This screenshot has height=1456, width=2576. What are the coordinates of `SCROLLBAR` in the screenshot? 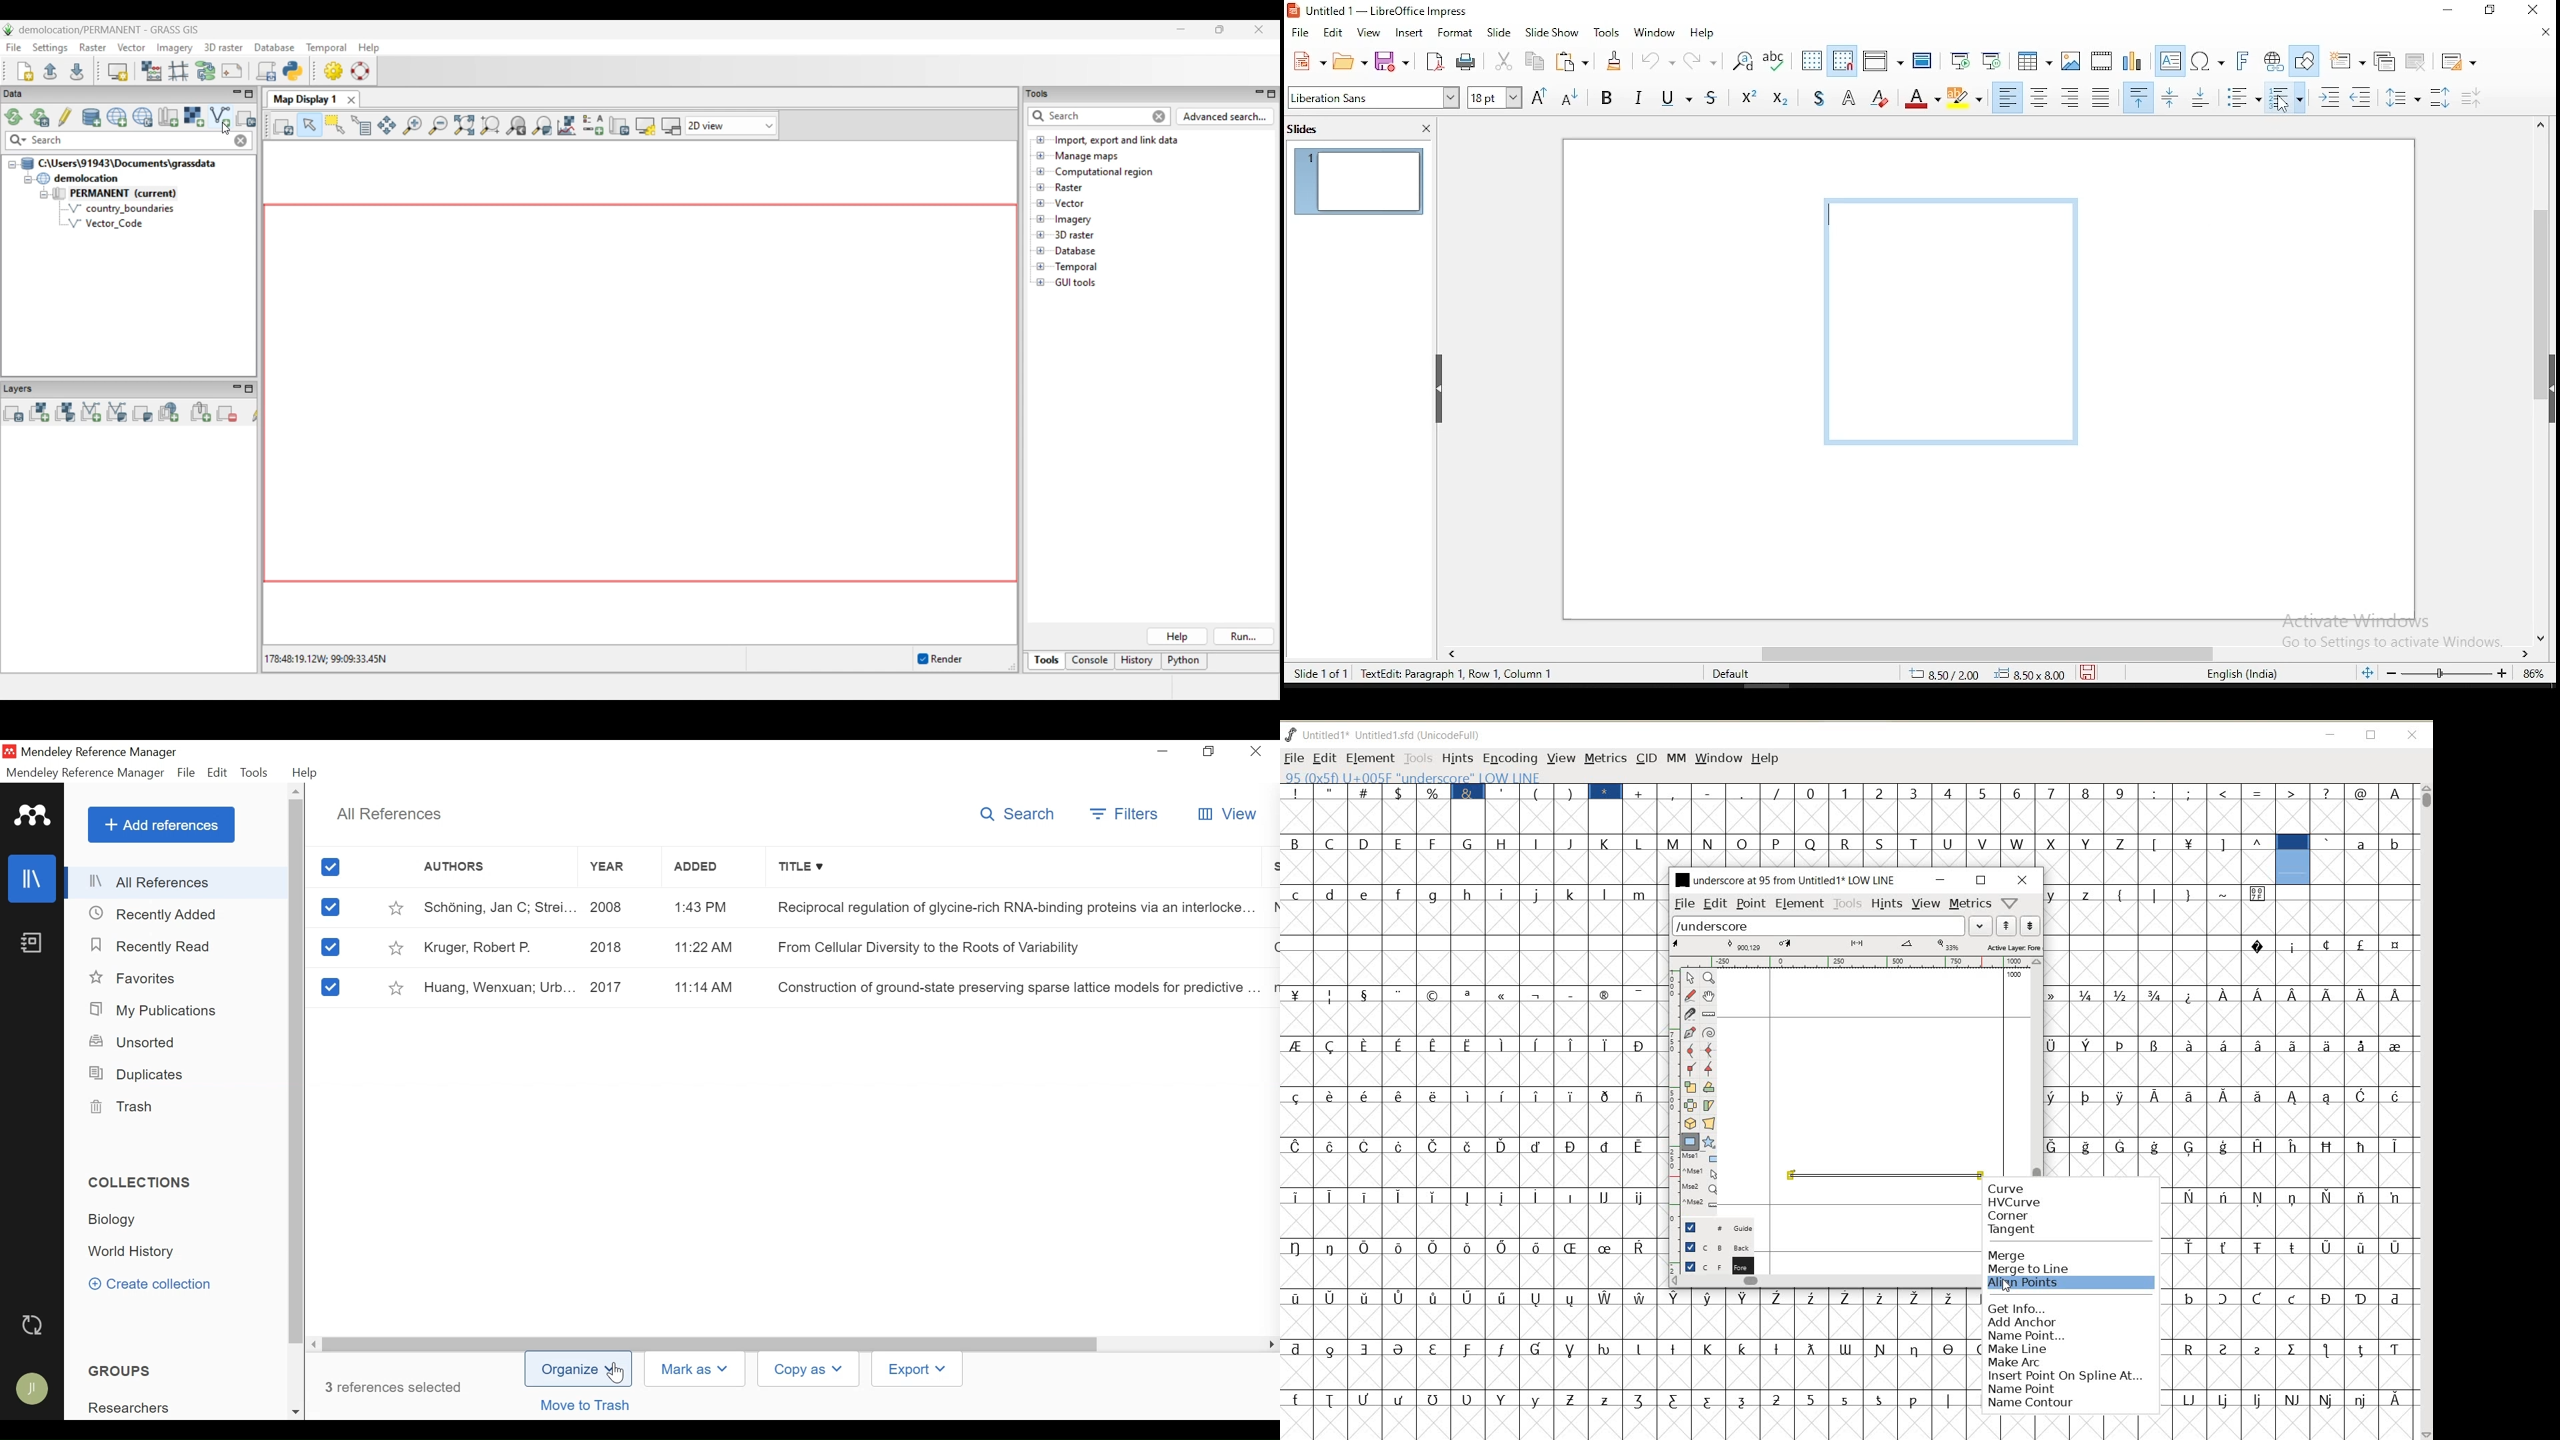 It's located at (1827, 1281).